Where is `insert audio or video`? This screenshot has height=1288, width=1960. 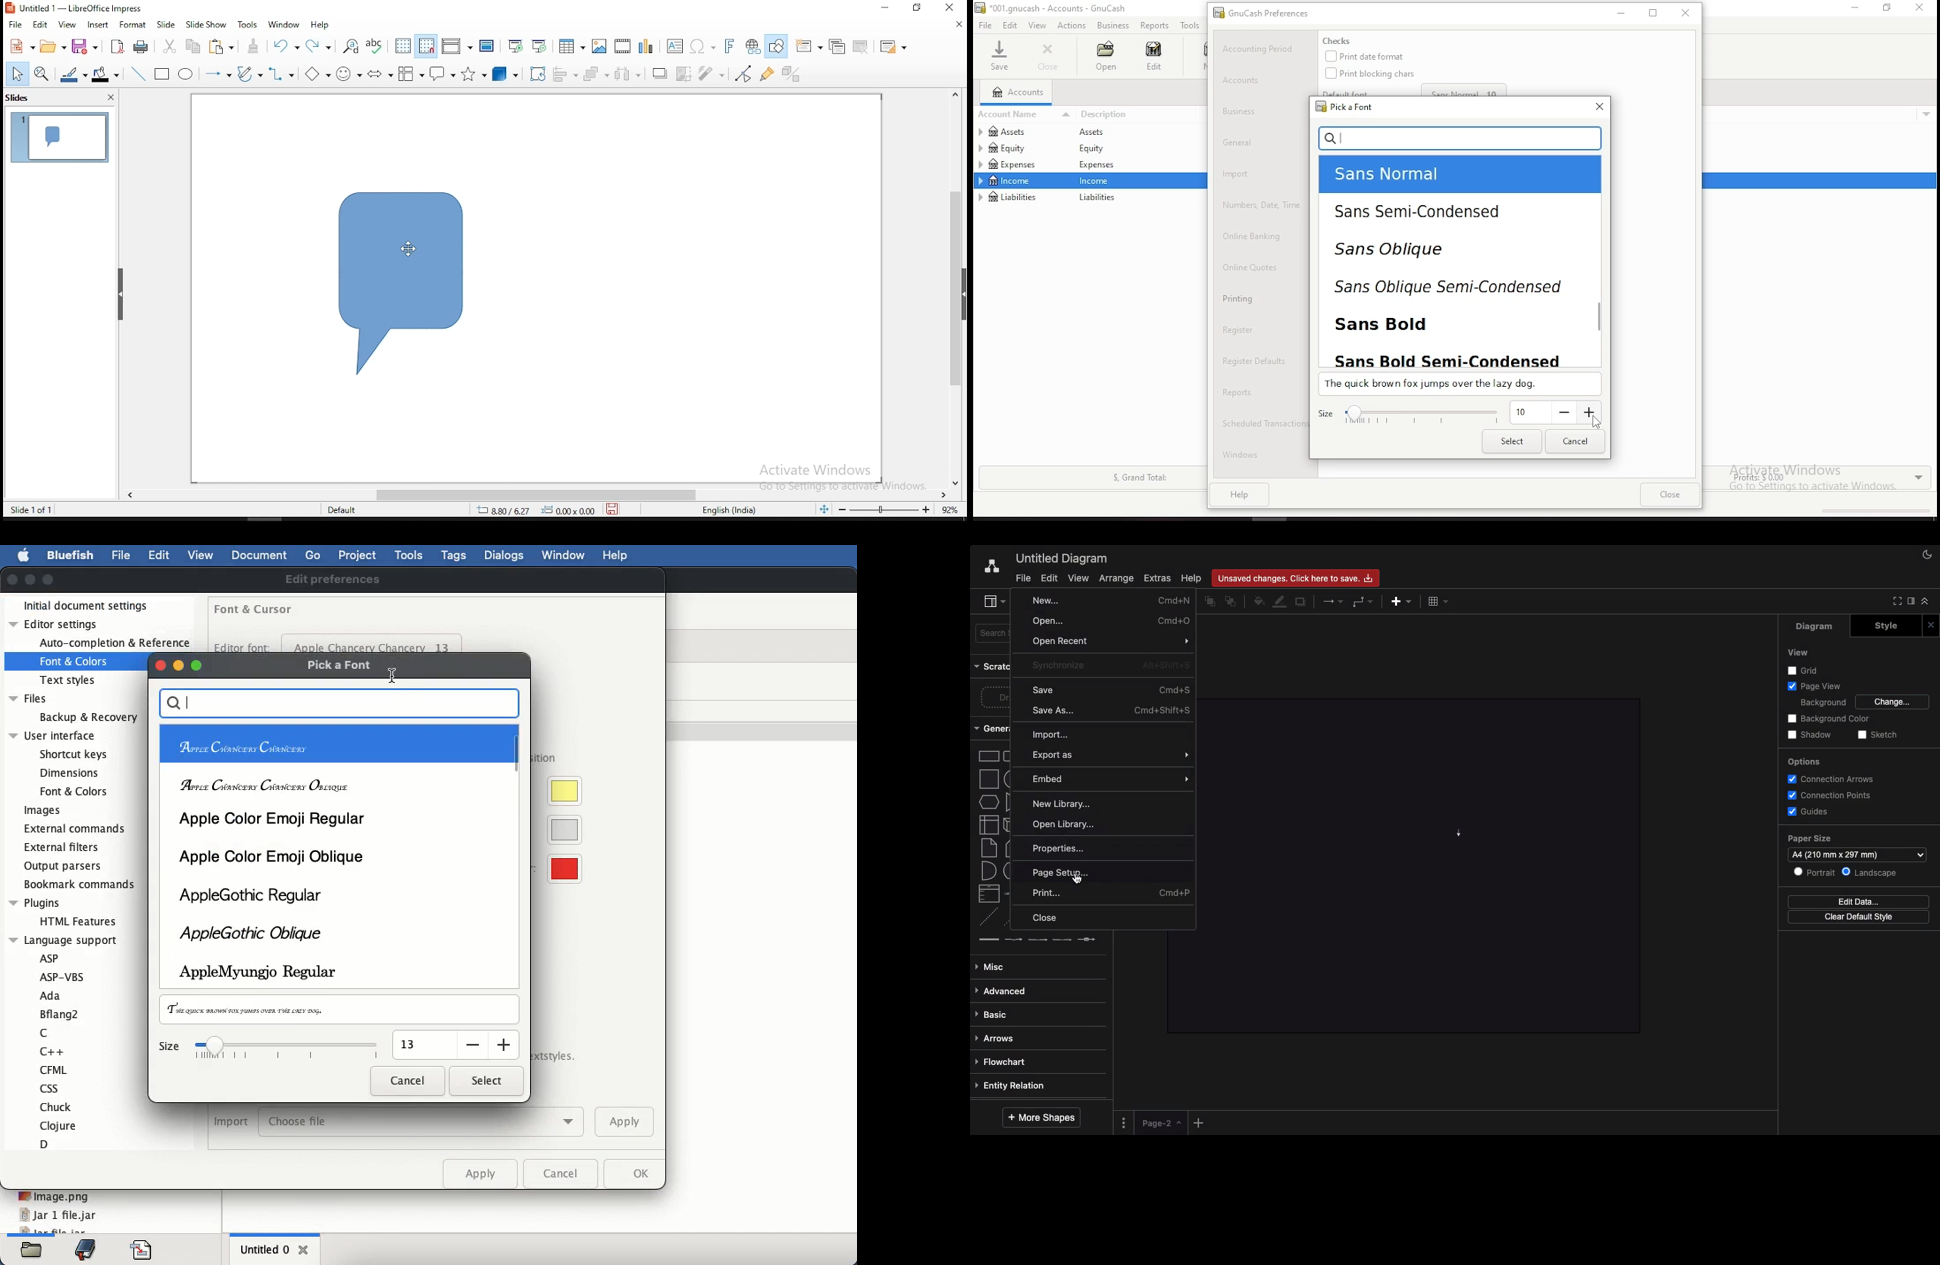
insert audio or video is located at coordinates (621, 46).